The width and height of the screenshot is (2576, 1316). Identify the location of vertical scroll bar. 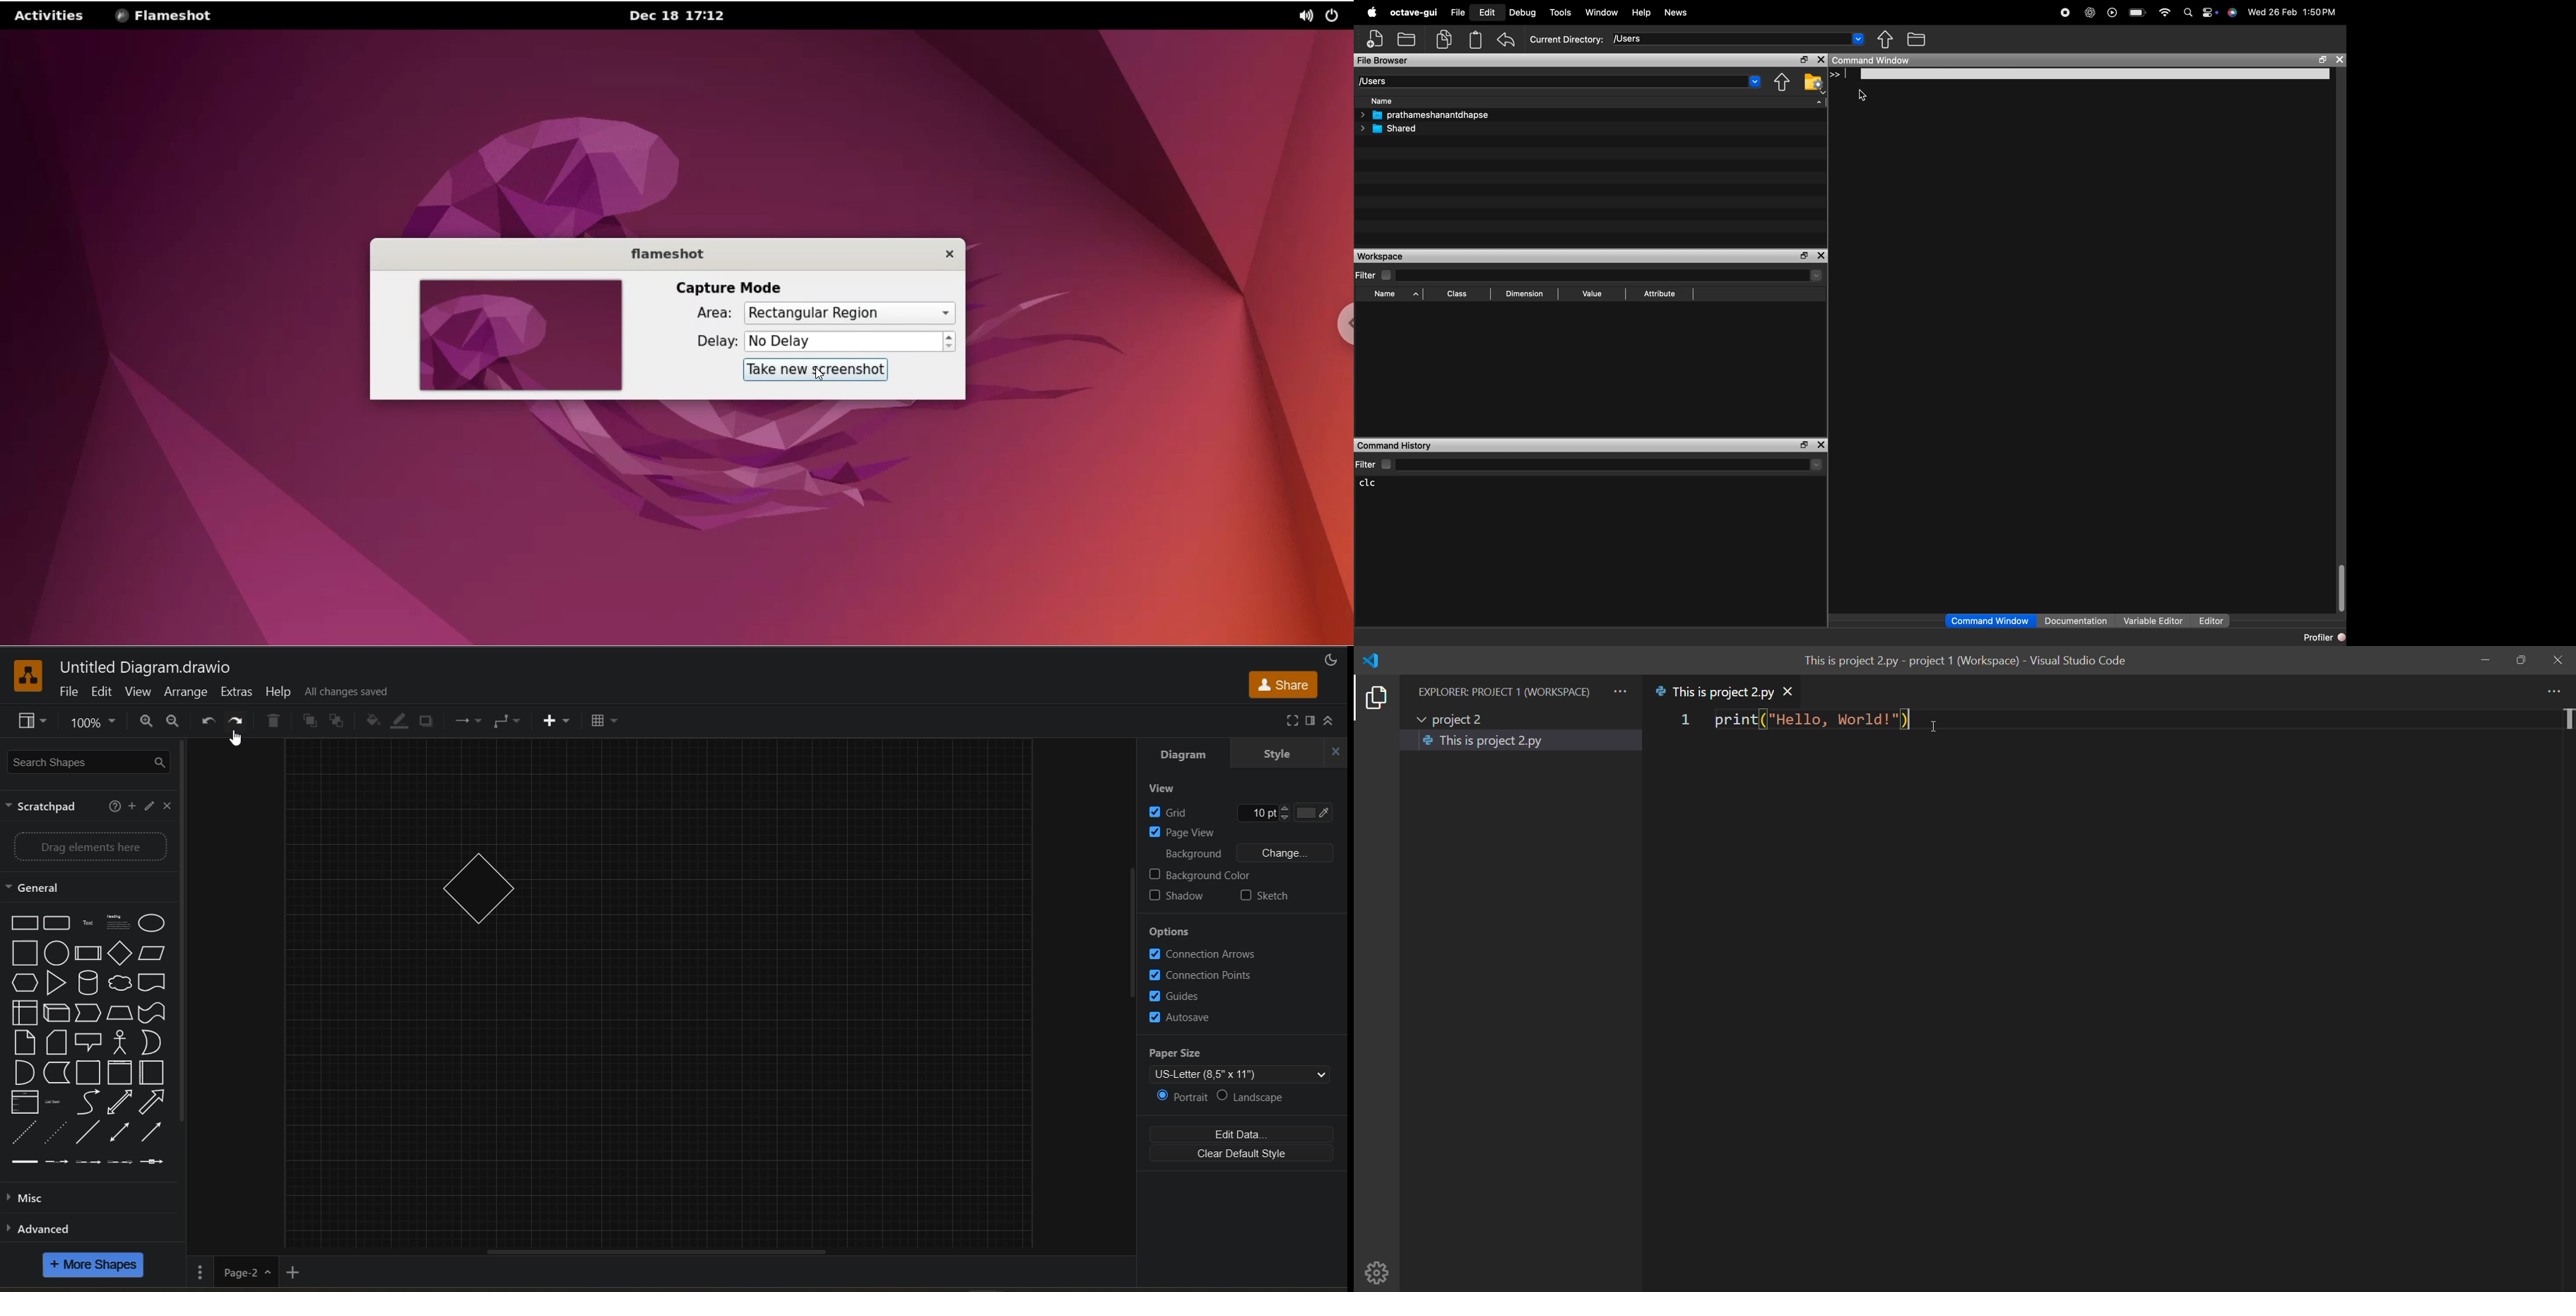
(1136, 932).